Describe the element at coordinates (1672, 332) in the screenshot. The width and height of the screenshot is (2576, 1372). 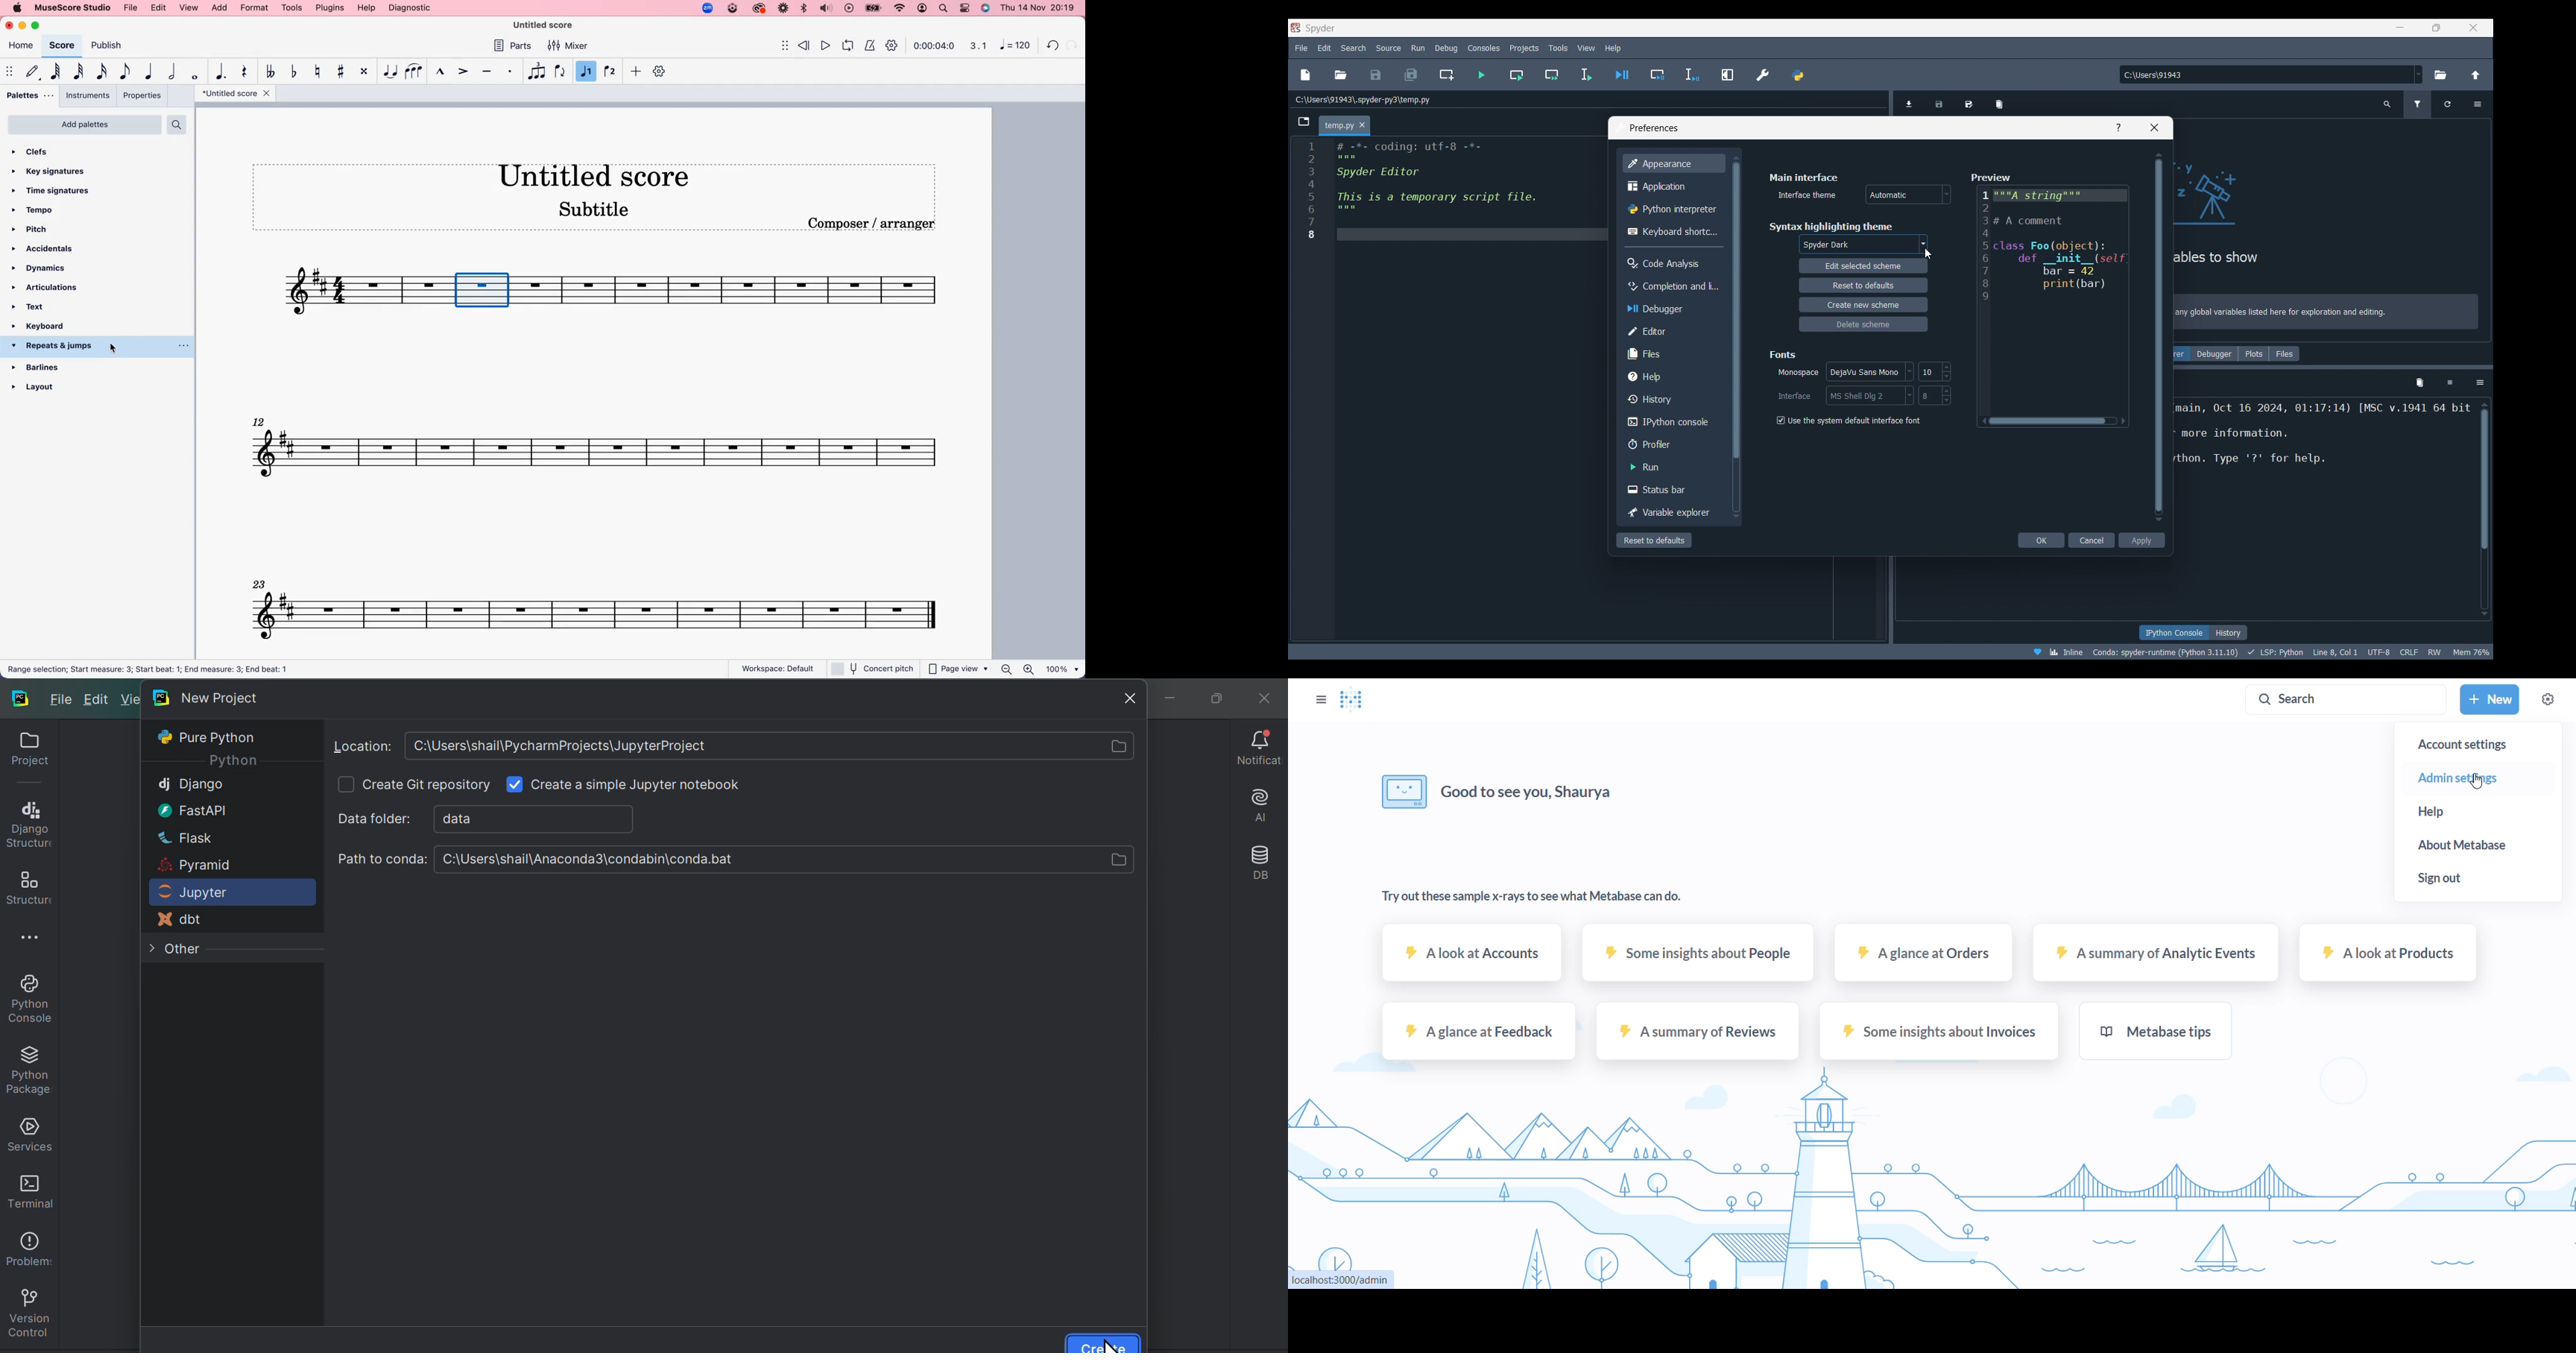
I see `Editor` at that location.